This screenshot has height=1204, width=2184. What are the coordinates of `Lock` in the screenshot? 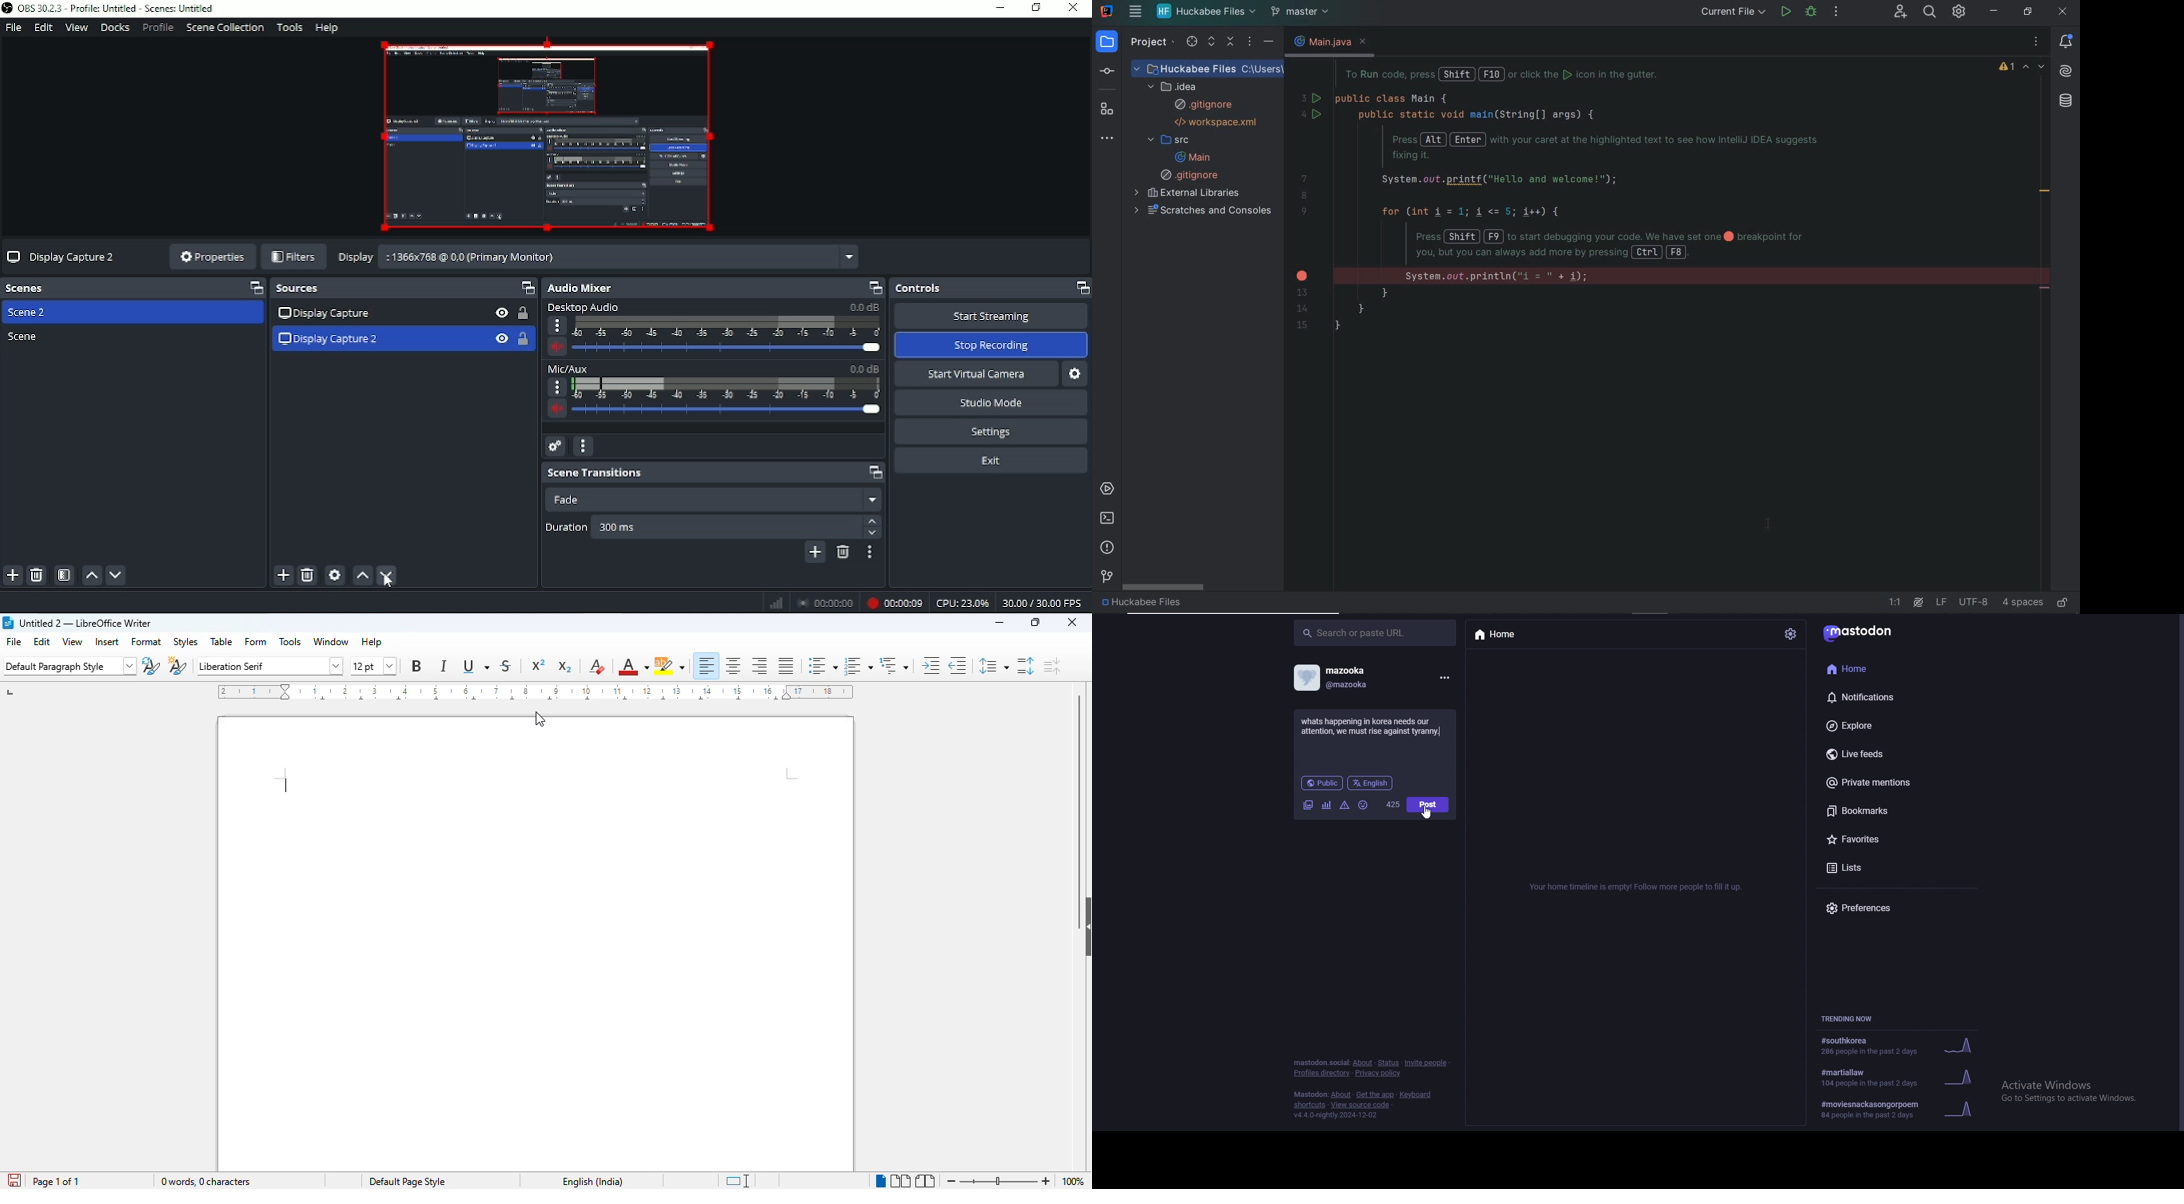 It's located at (523, 313).